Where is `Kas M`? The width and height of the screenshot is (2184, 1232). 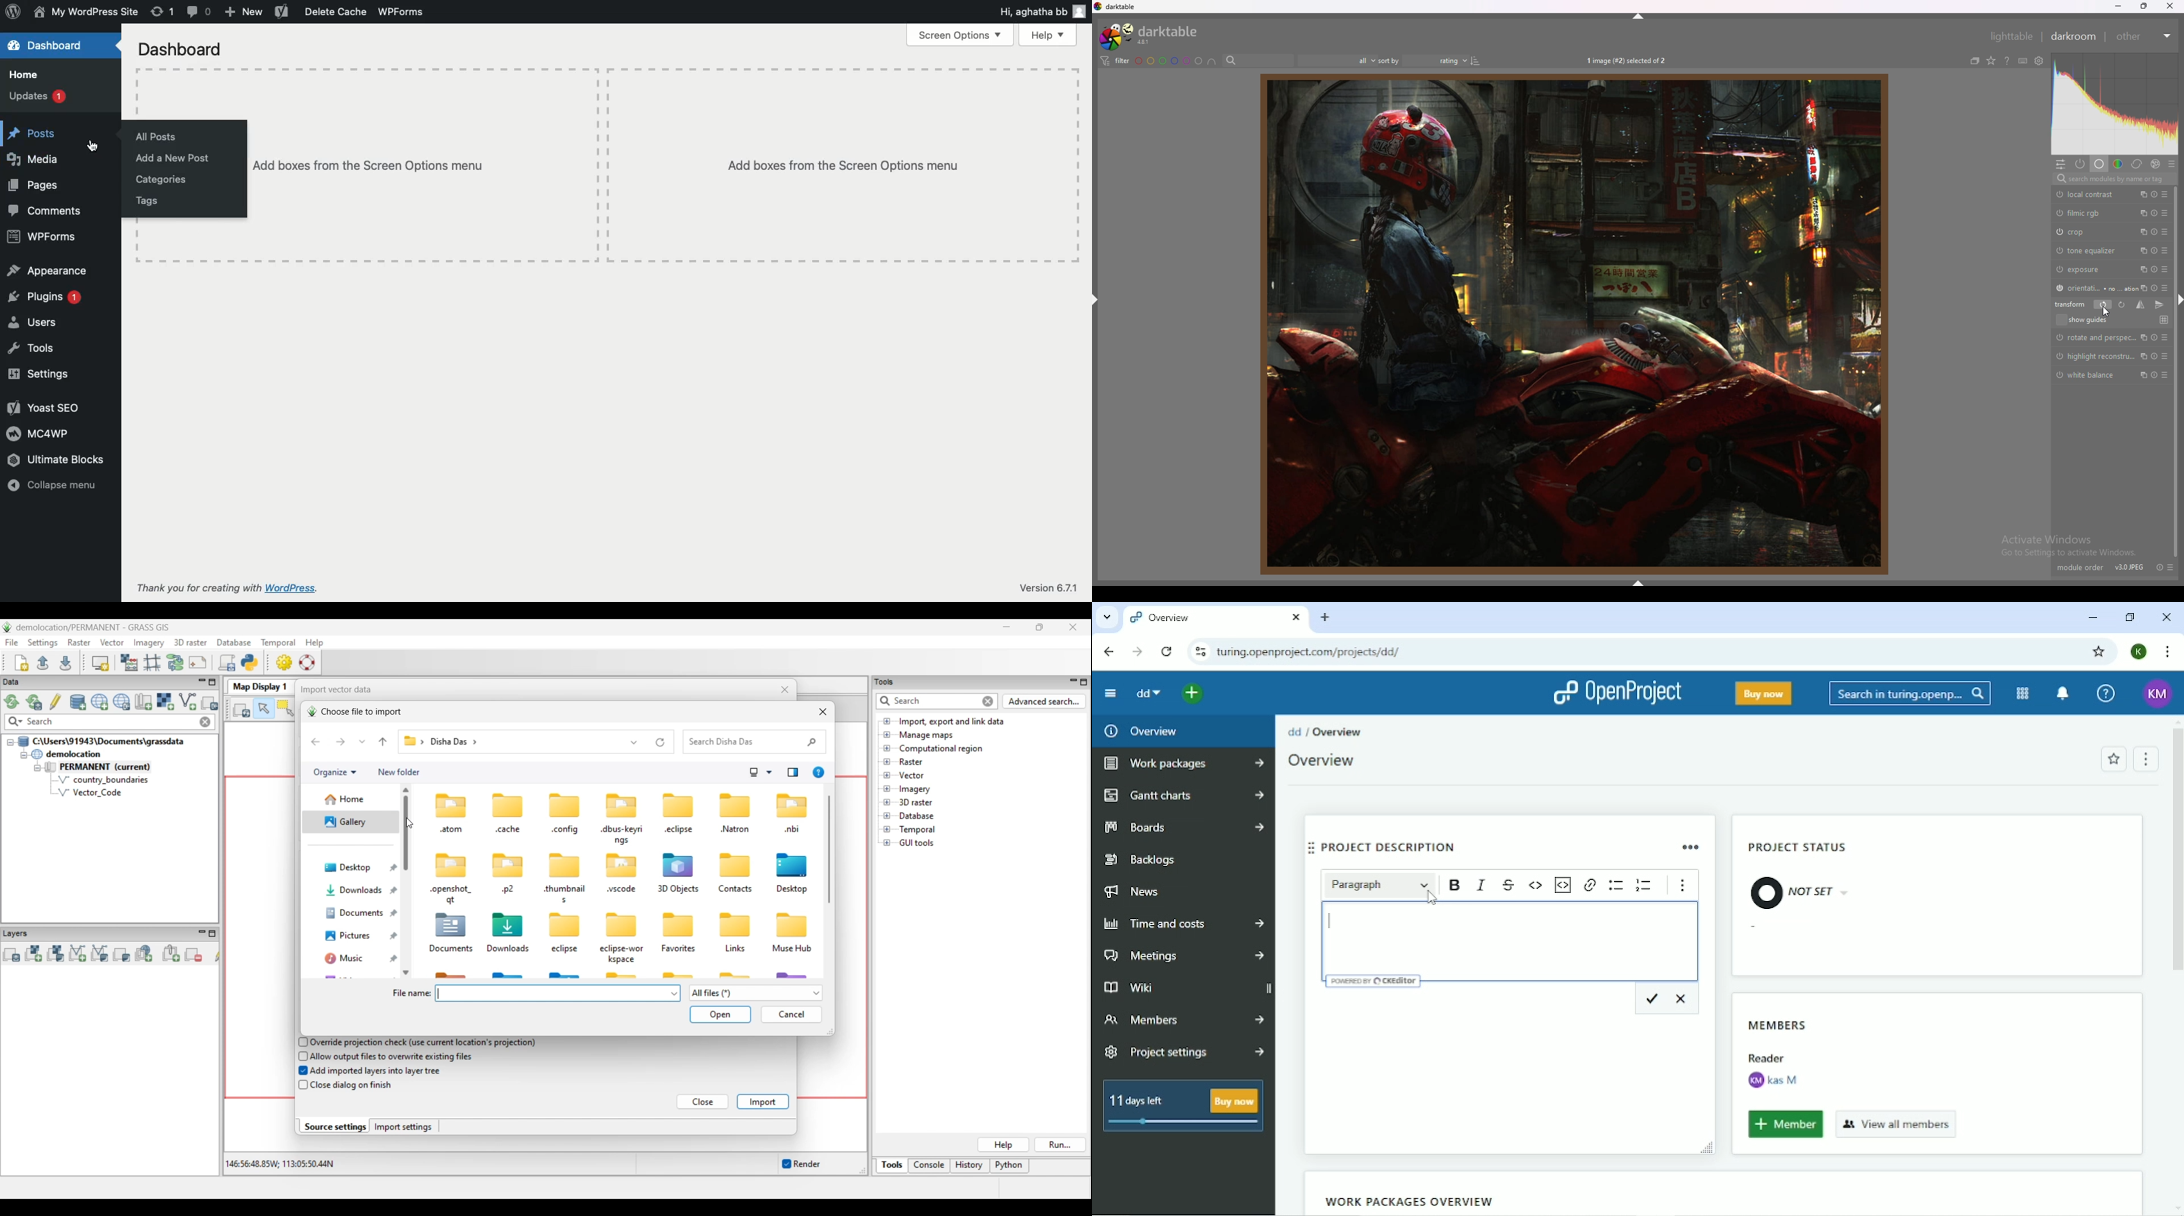 Kas M is located at coordinates (1772, 1080).